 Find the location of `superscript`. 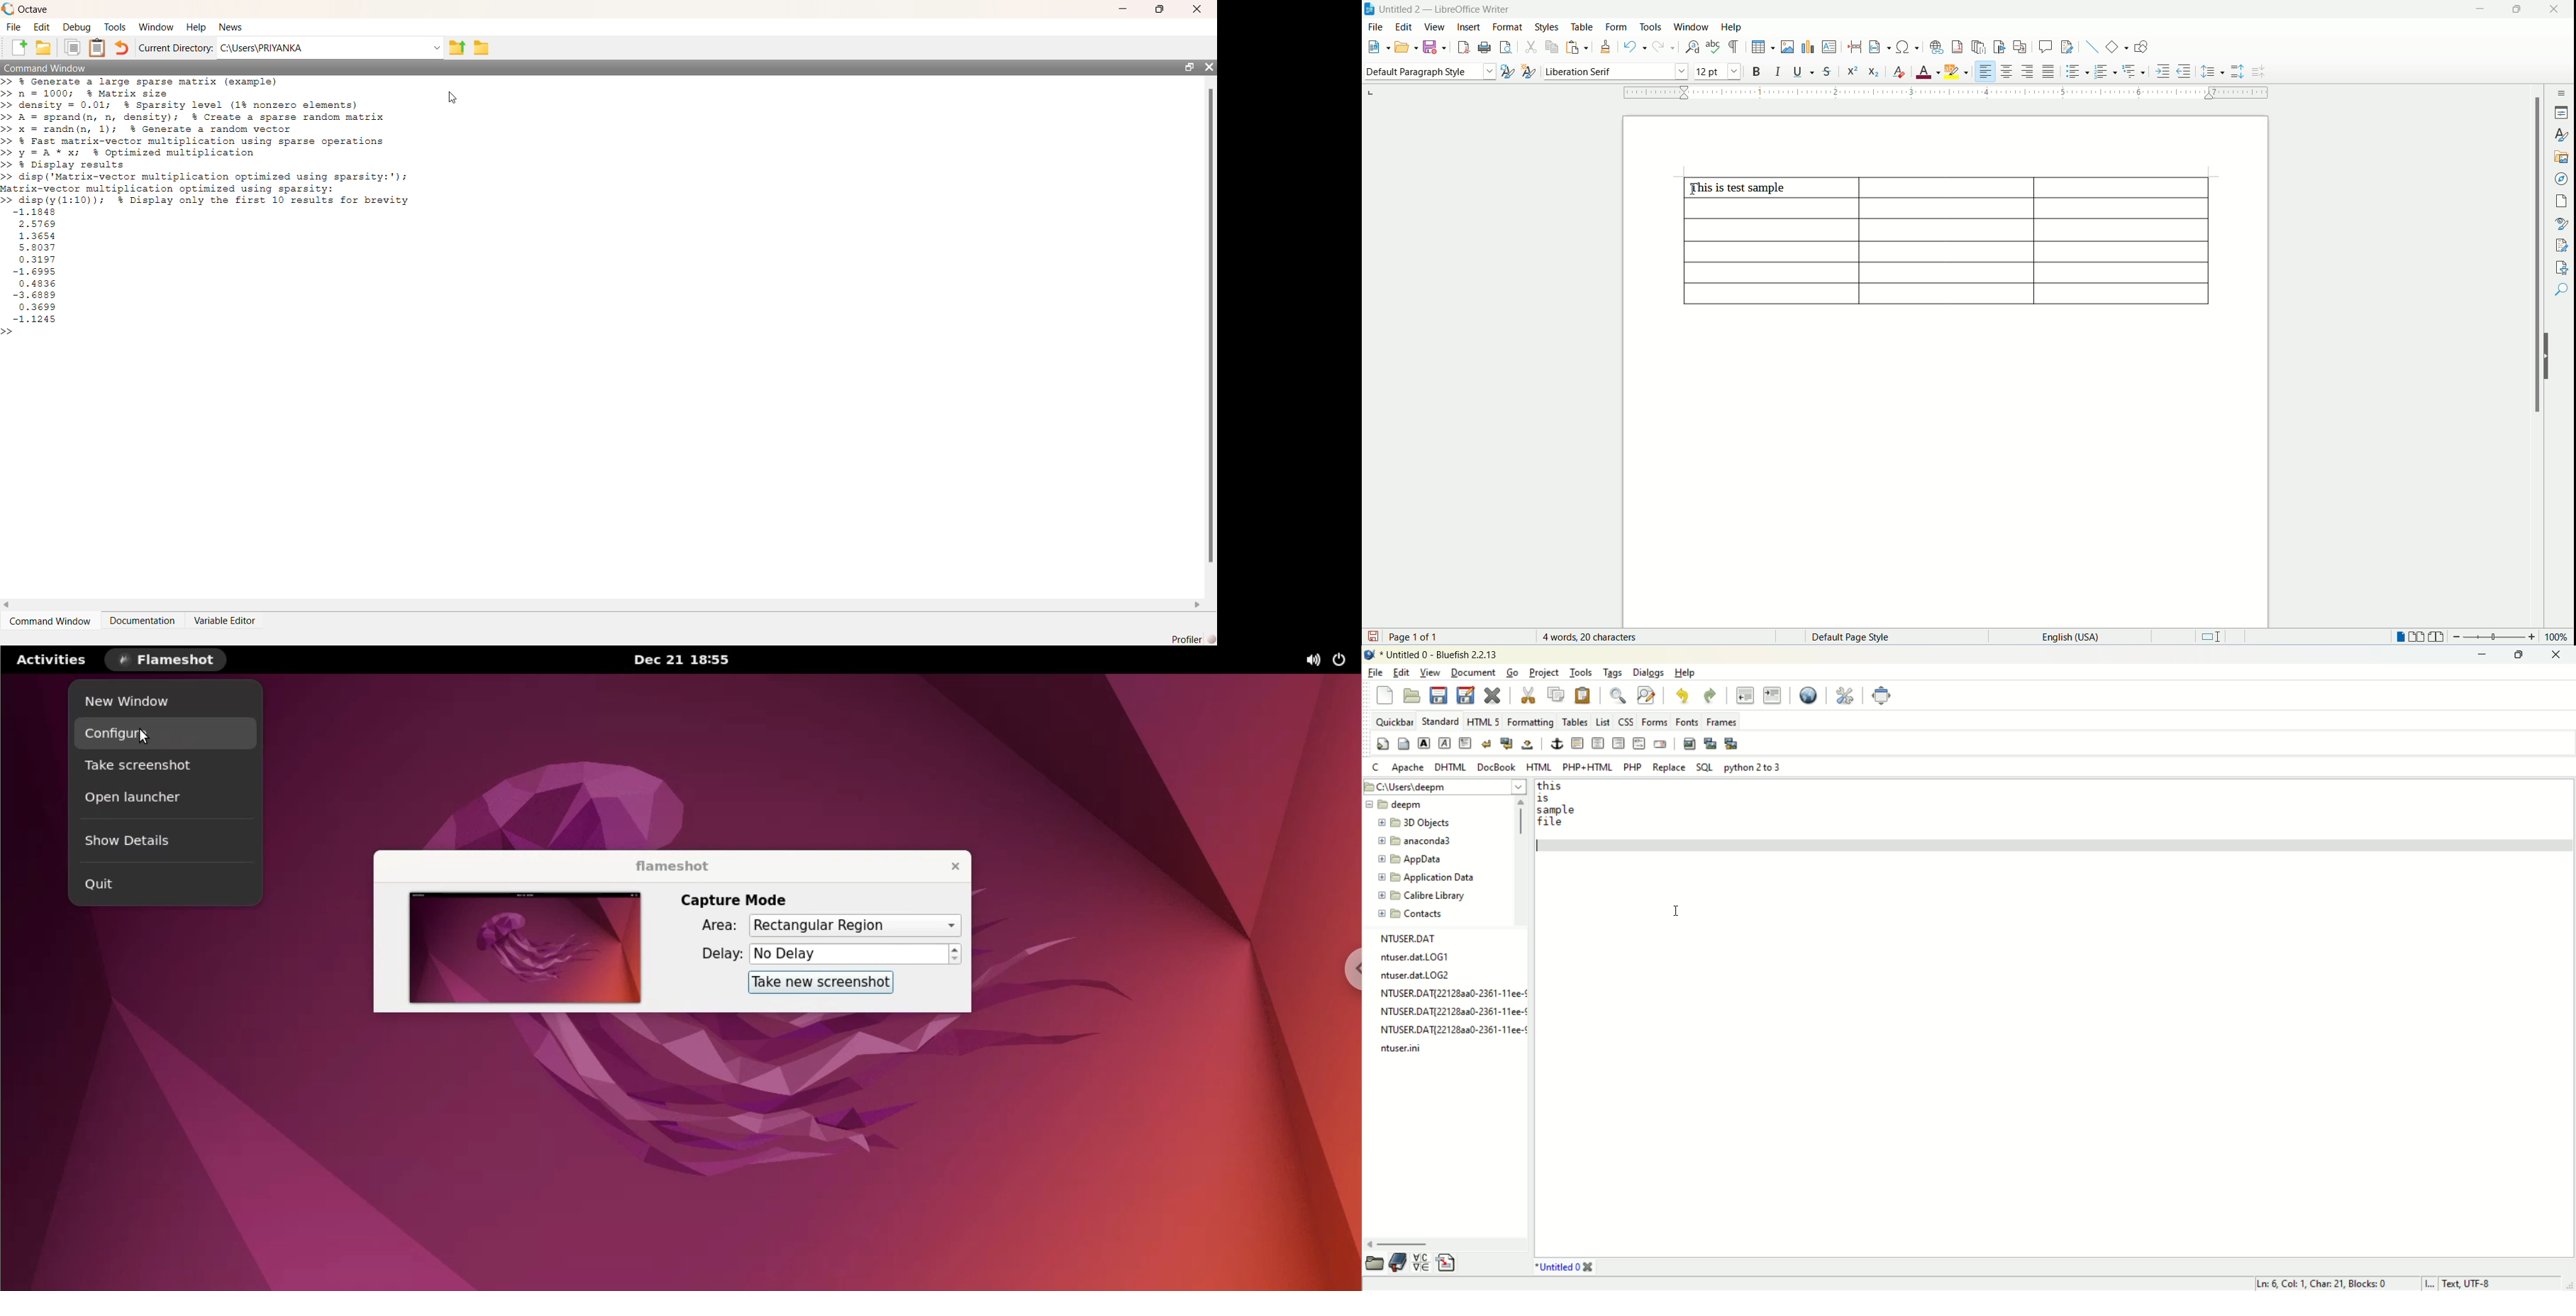

superscript is located at coordinates (1853, 74).